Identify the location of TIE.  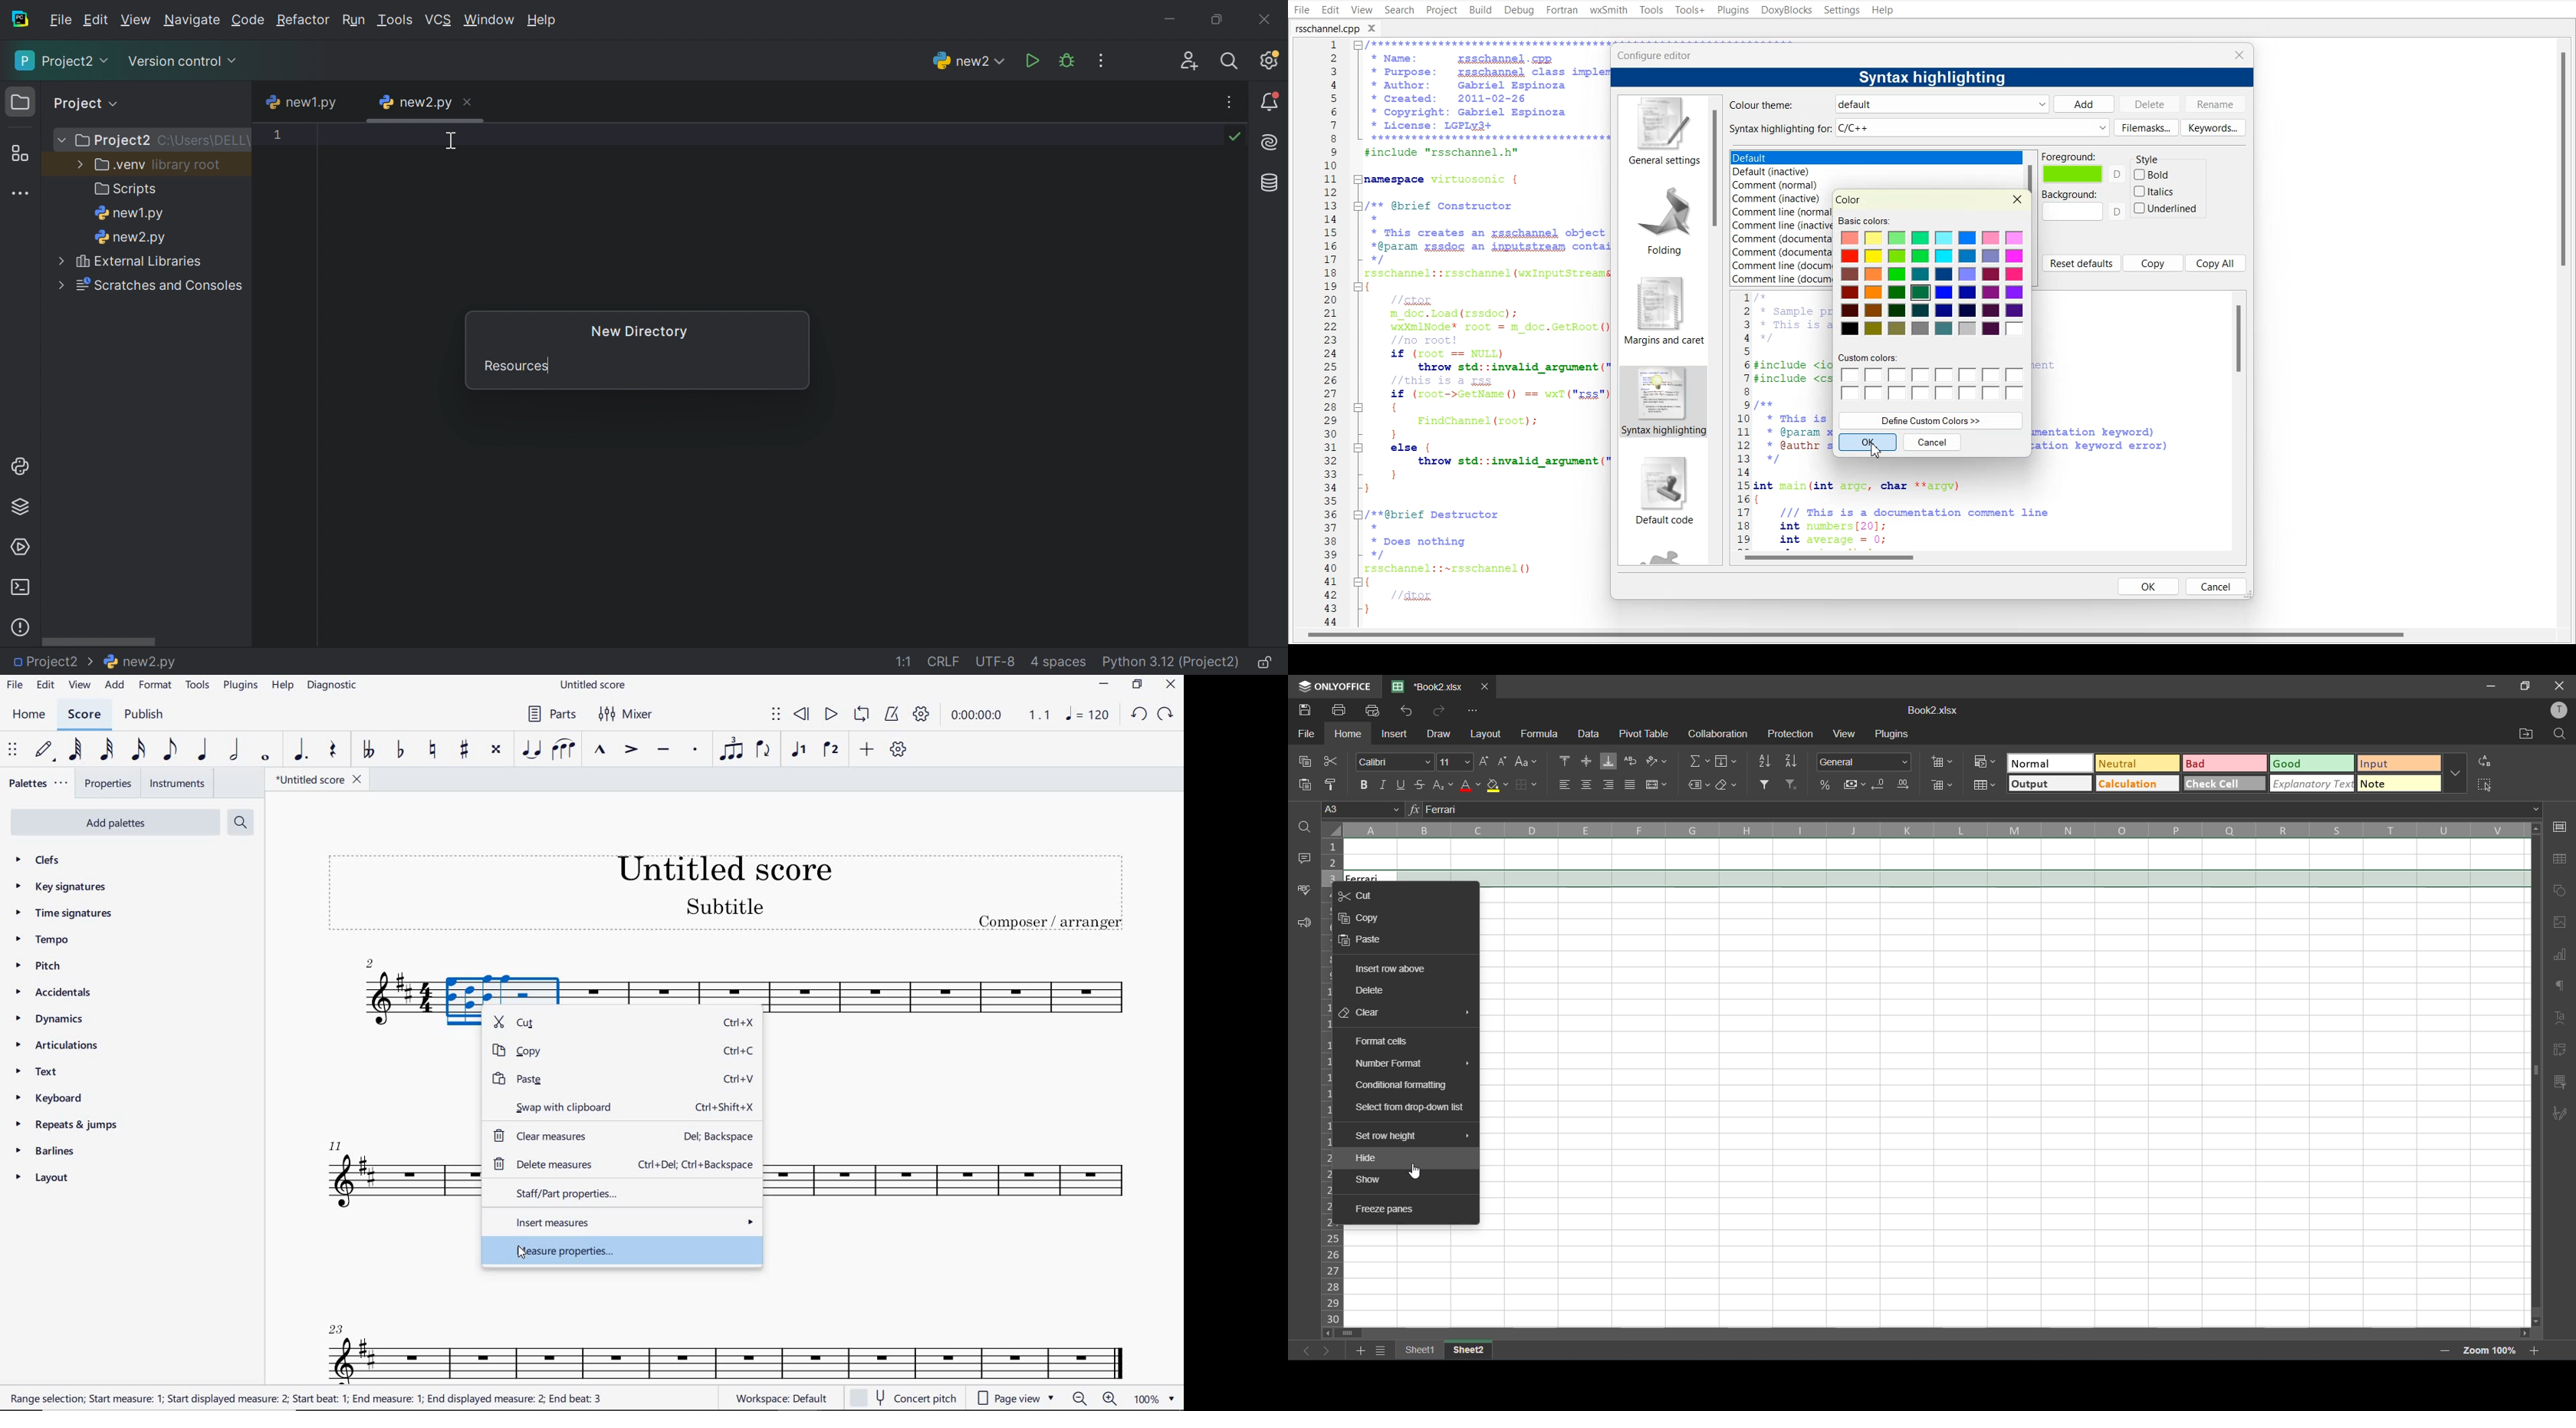
(532, 749).